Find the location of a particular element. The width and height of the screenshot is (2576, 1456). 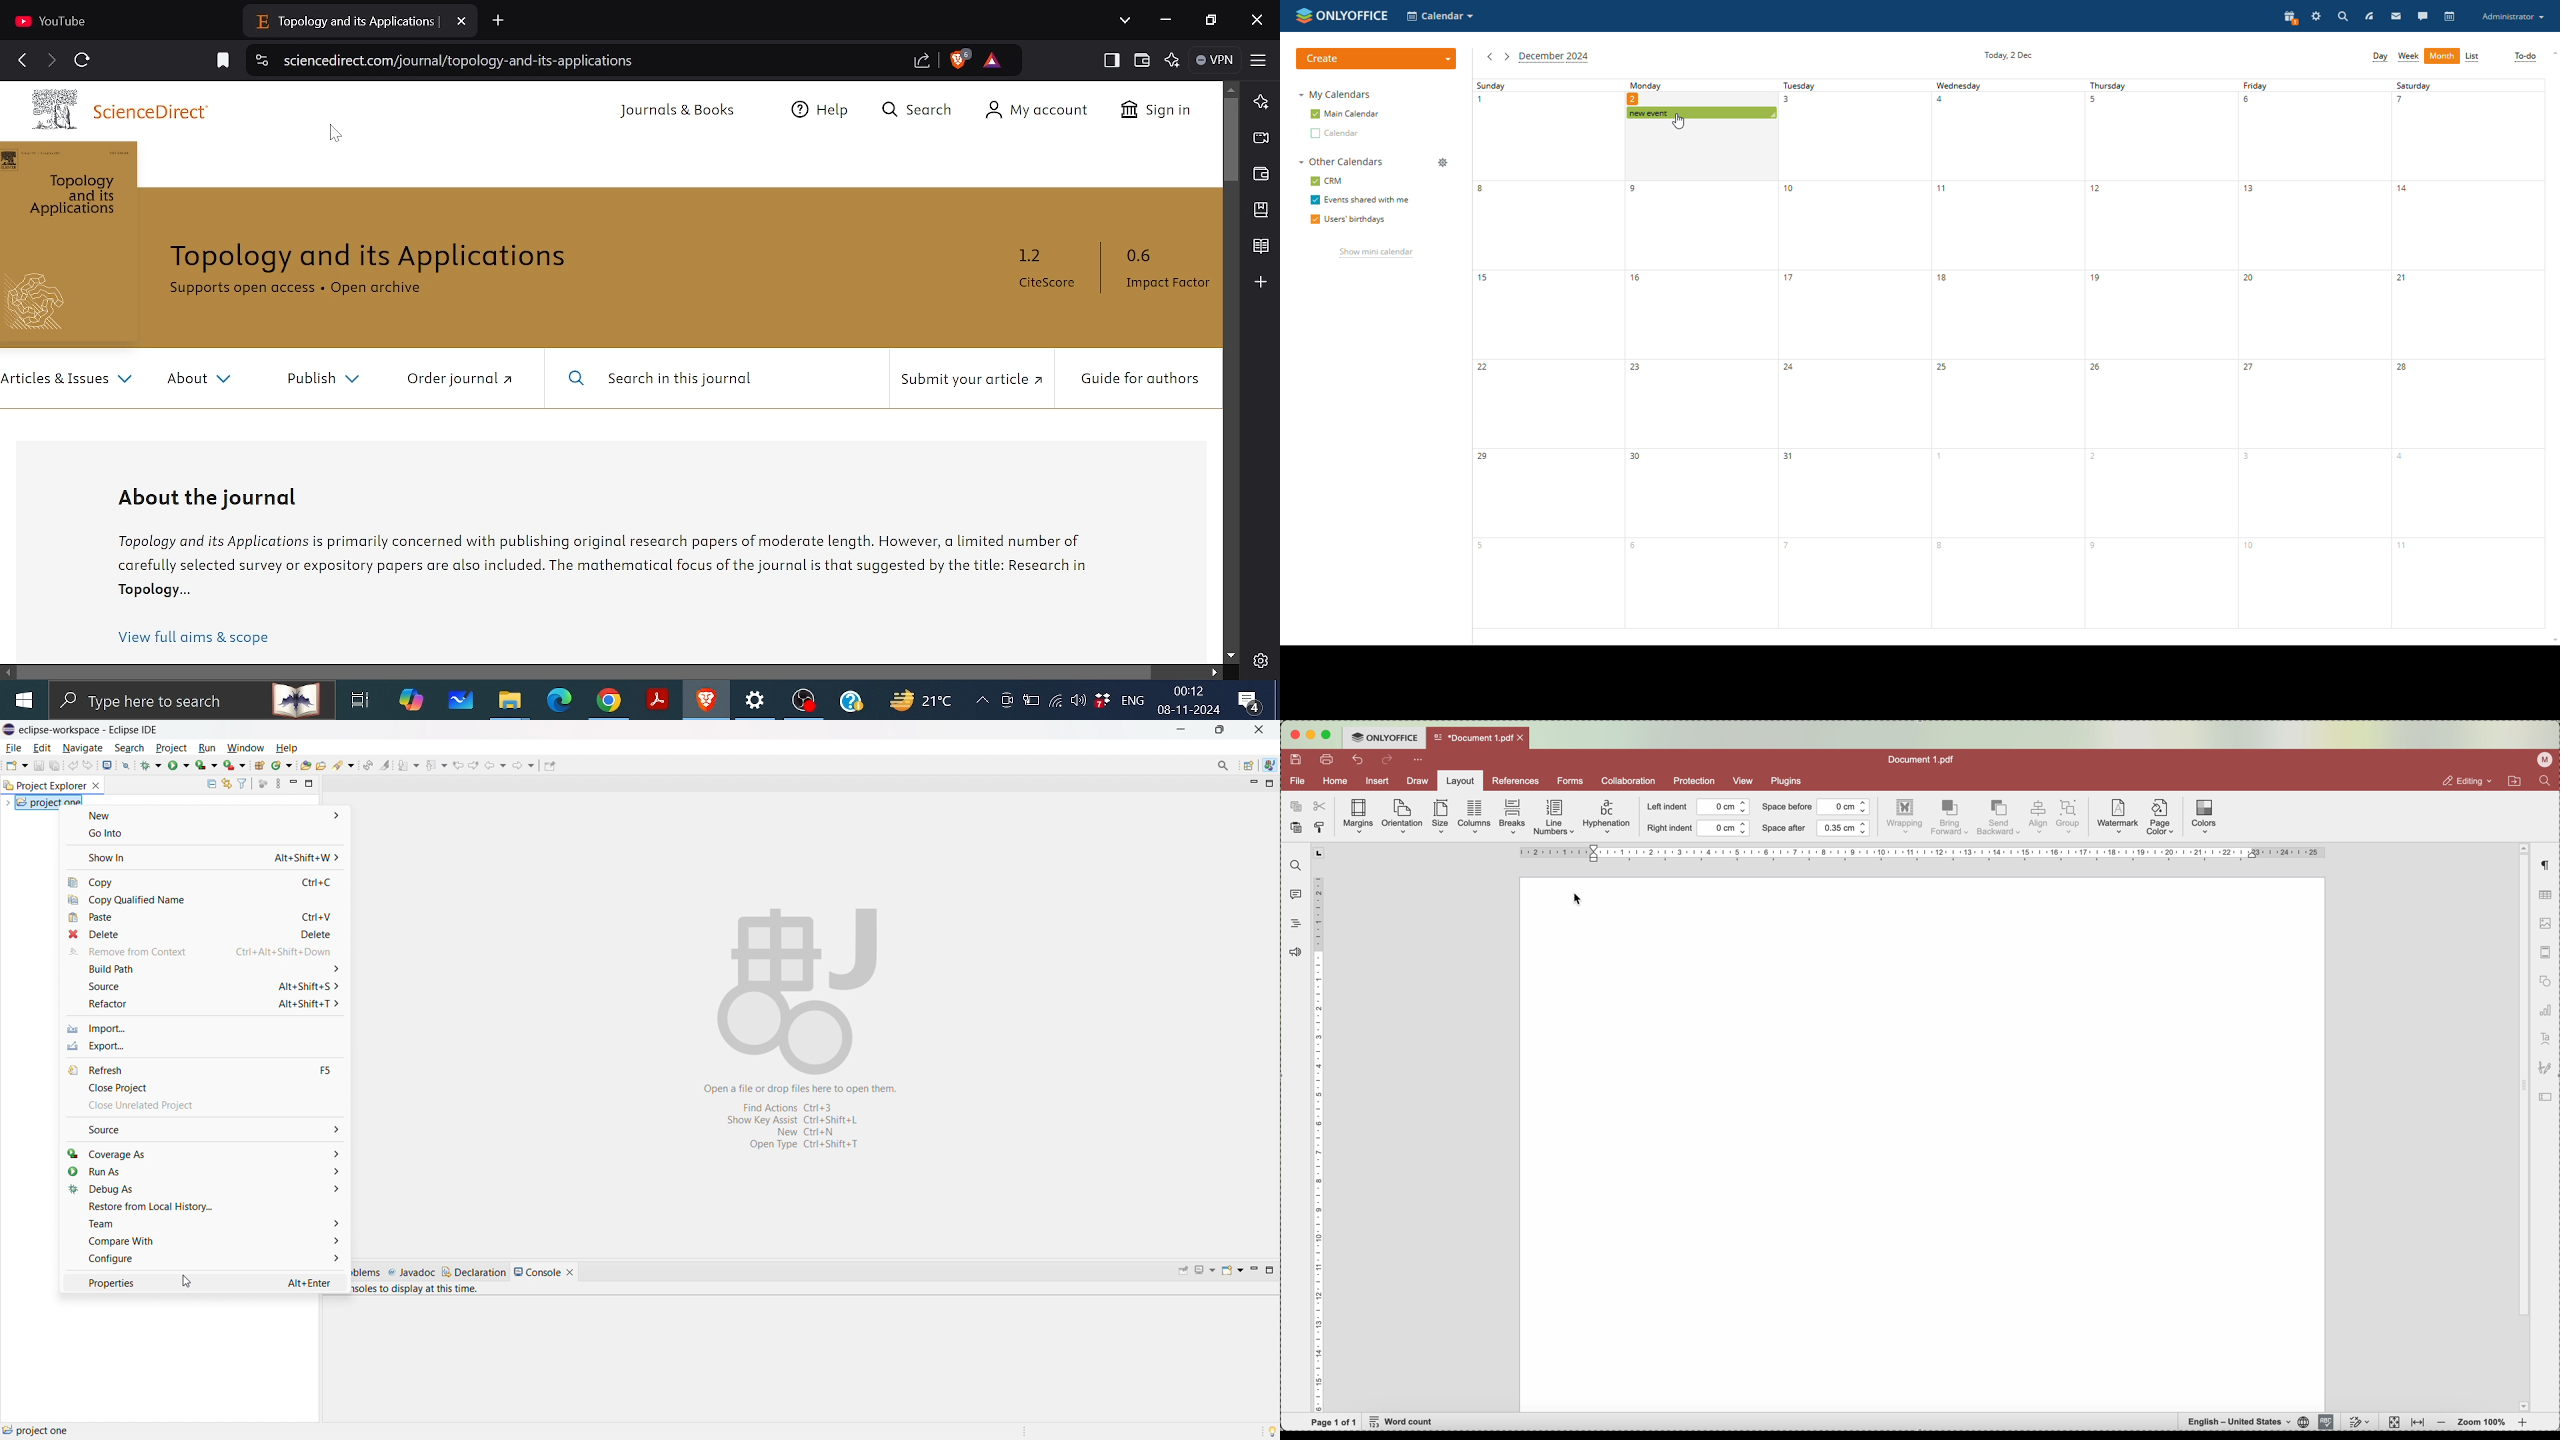

Files is located at coordinates (510, 702).